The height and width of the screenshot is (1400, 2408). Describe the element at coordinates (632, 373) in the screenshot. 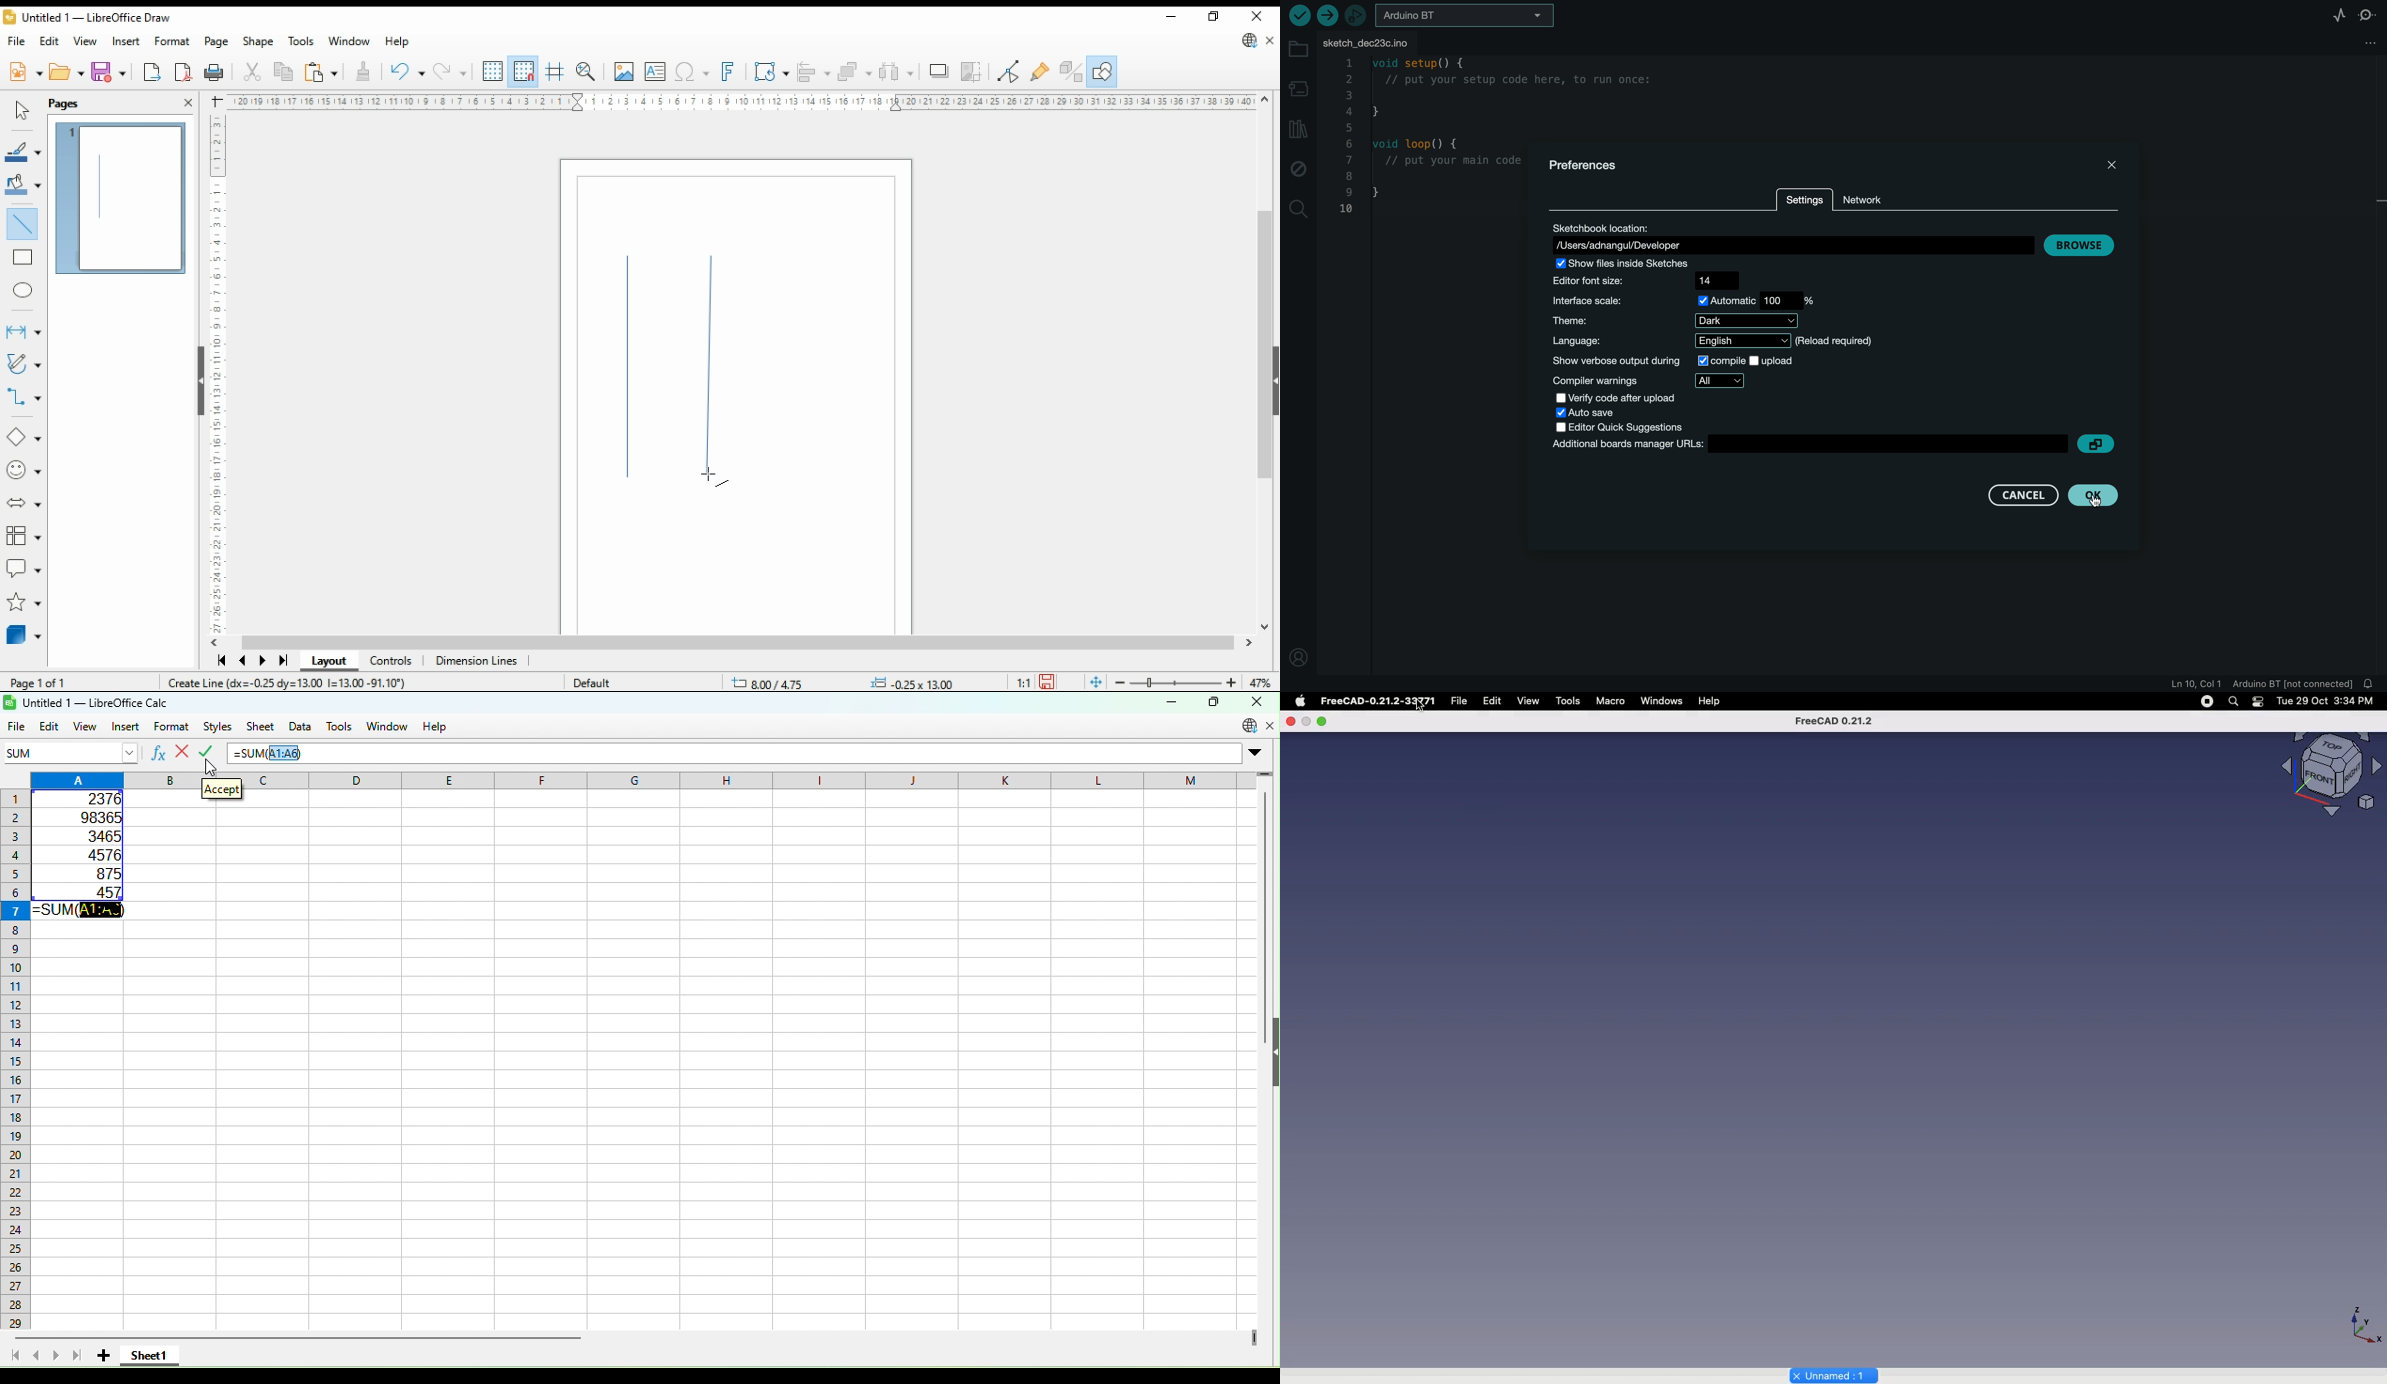

I see `new shape - line` at that location.